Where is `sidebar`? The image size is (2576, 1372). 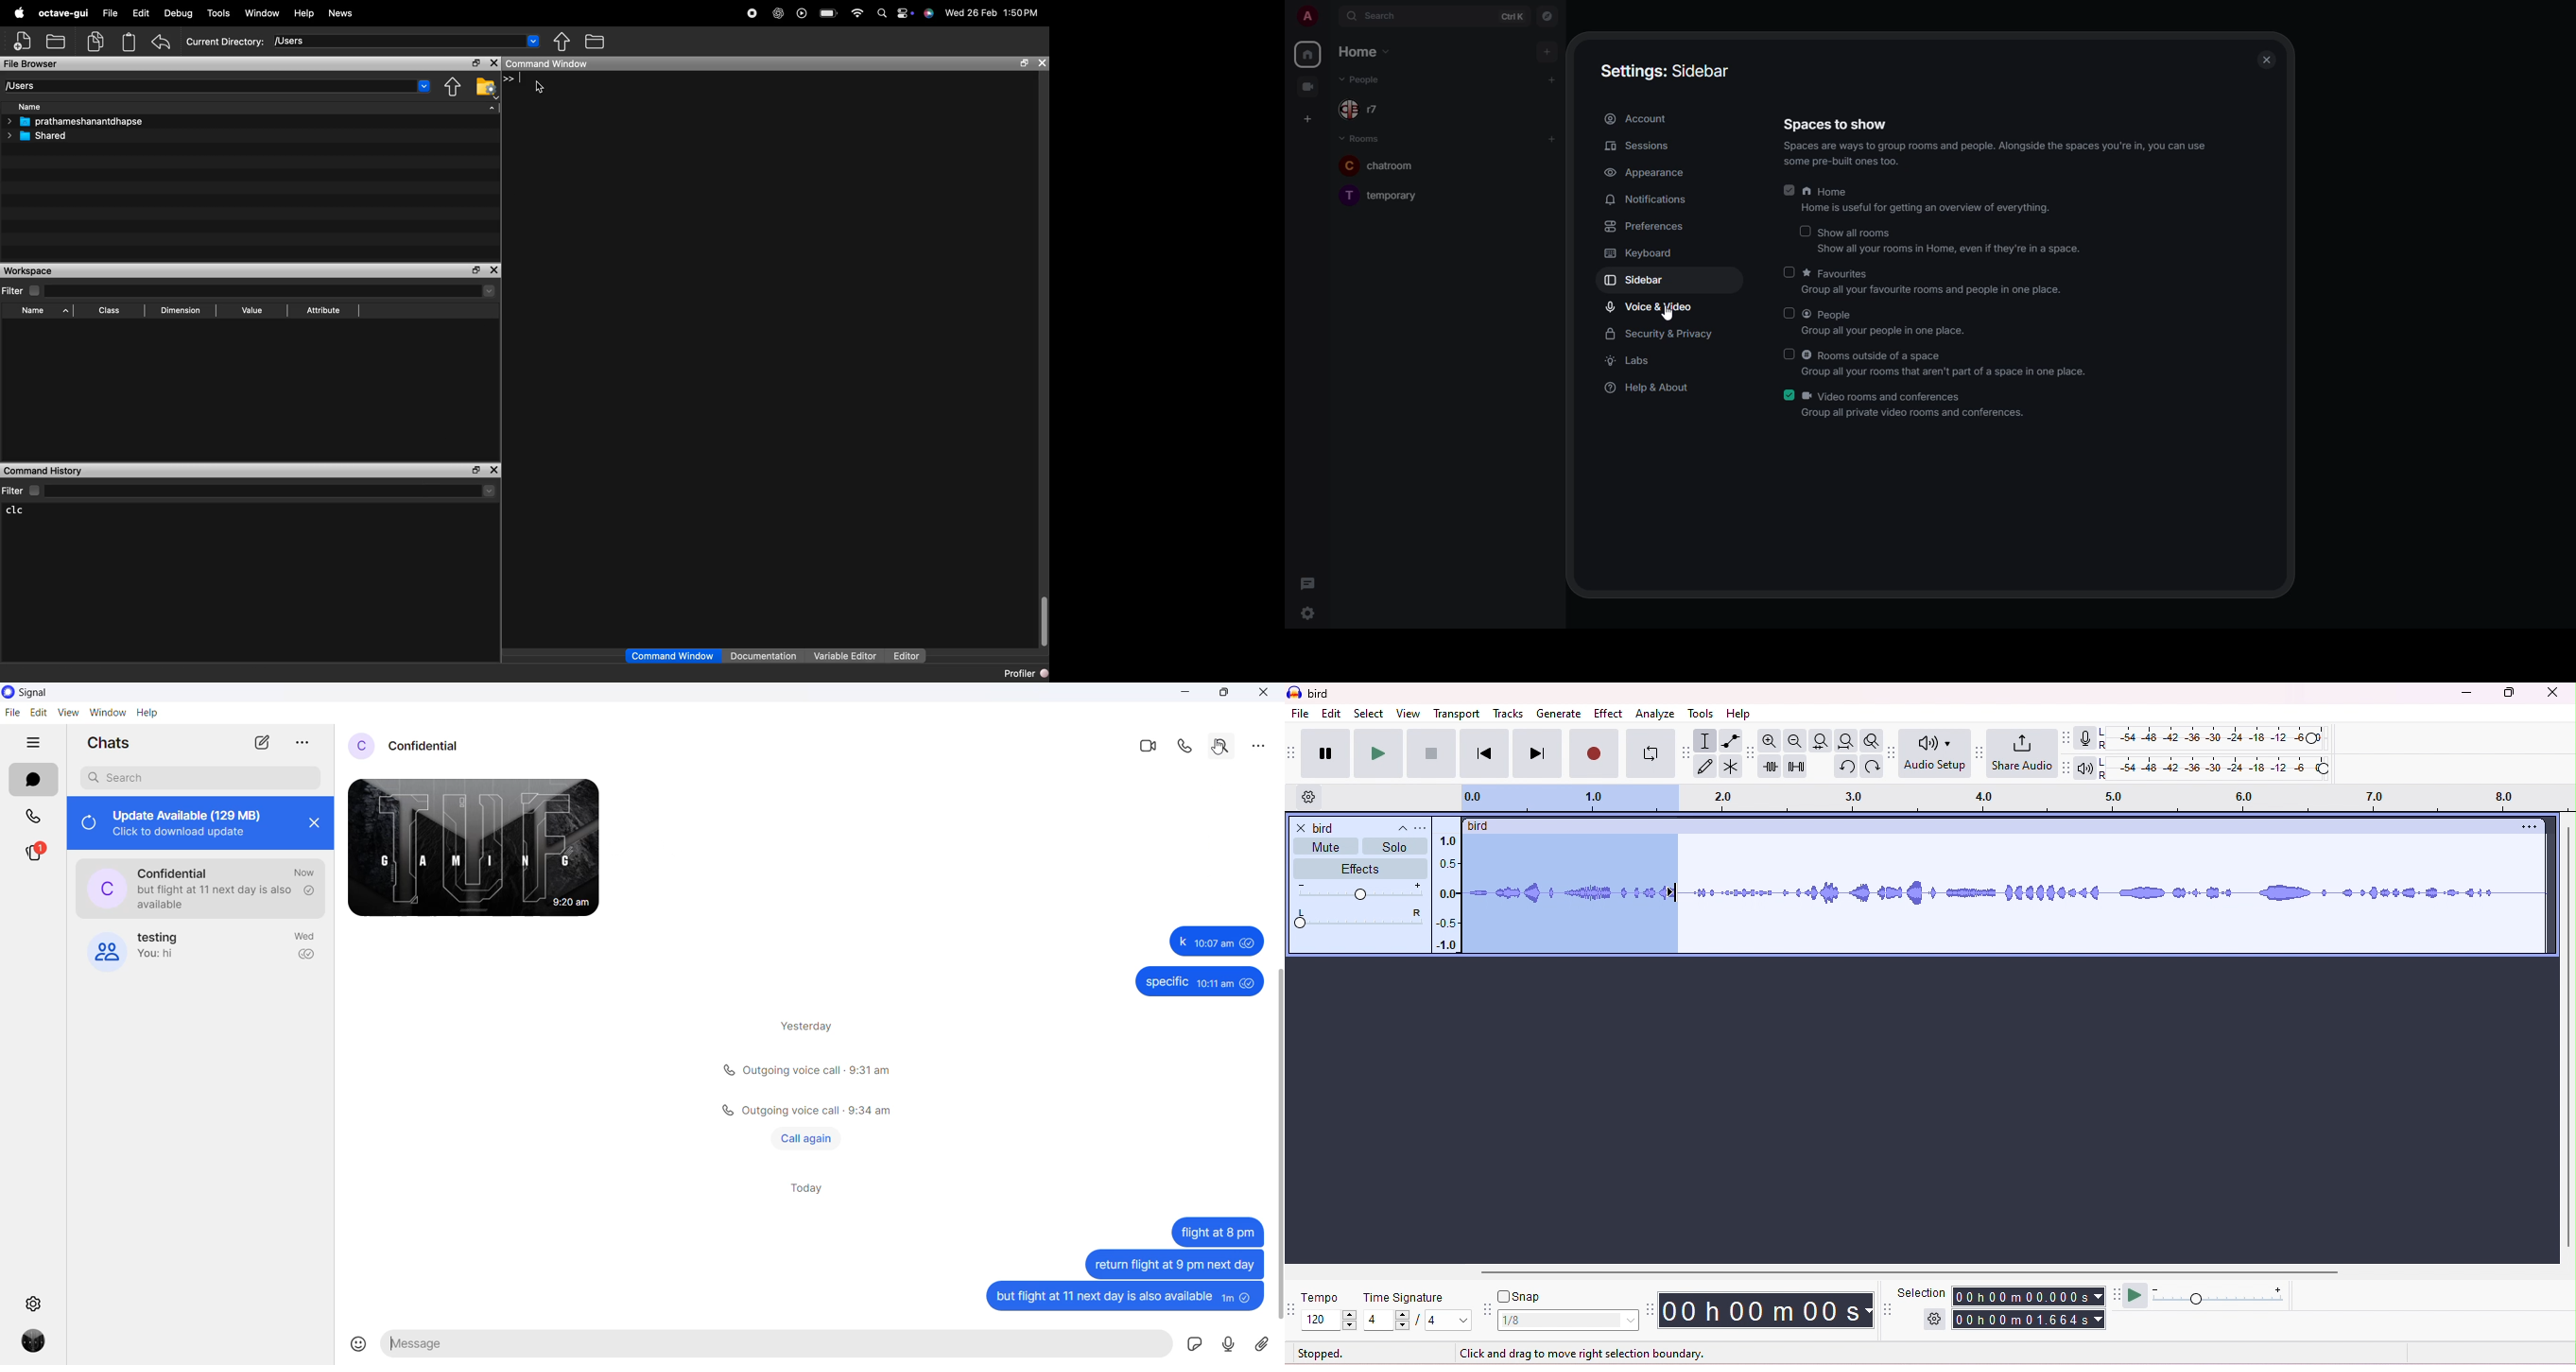
sidebar is located at coordinates (1640, 280).